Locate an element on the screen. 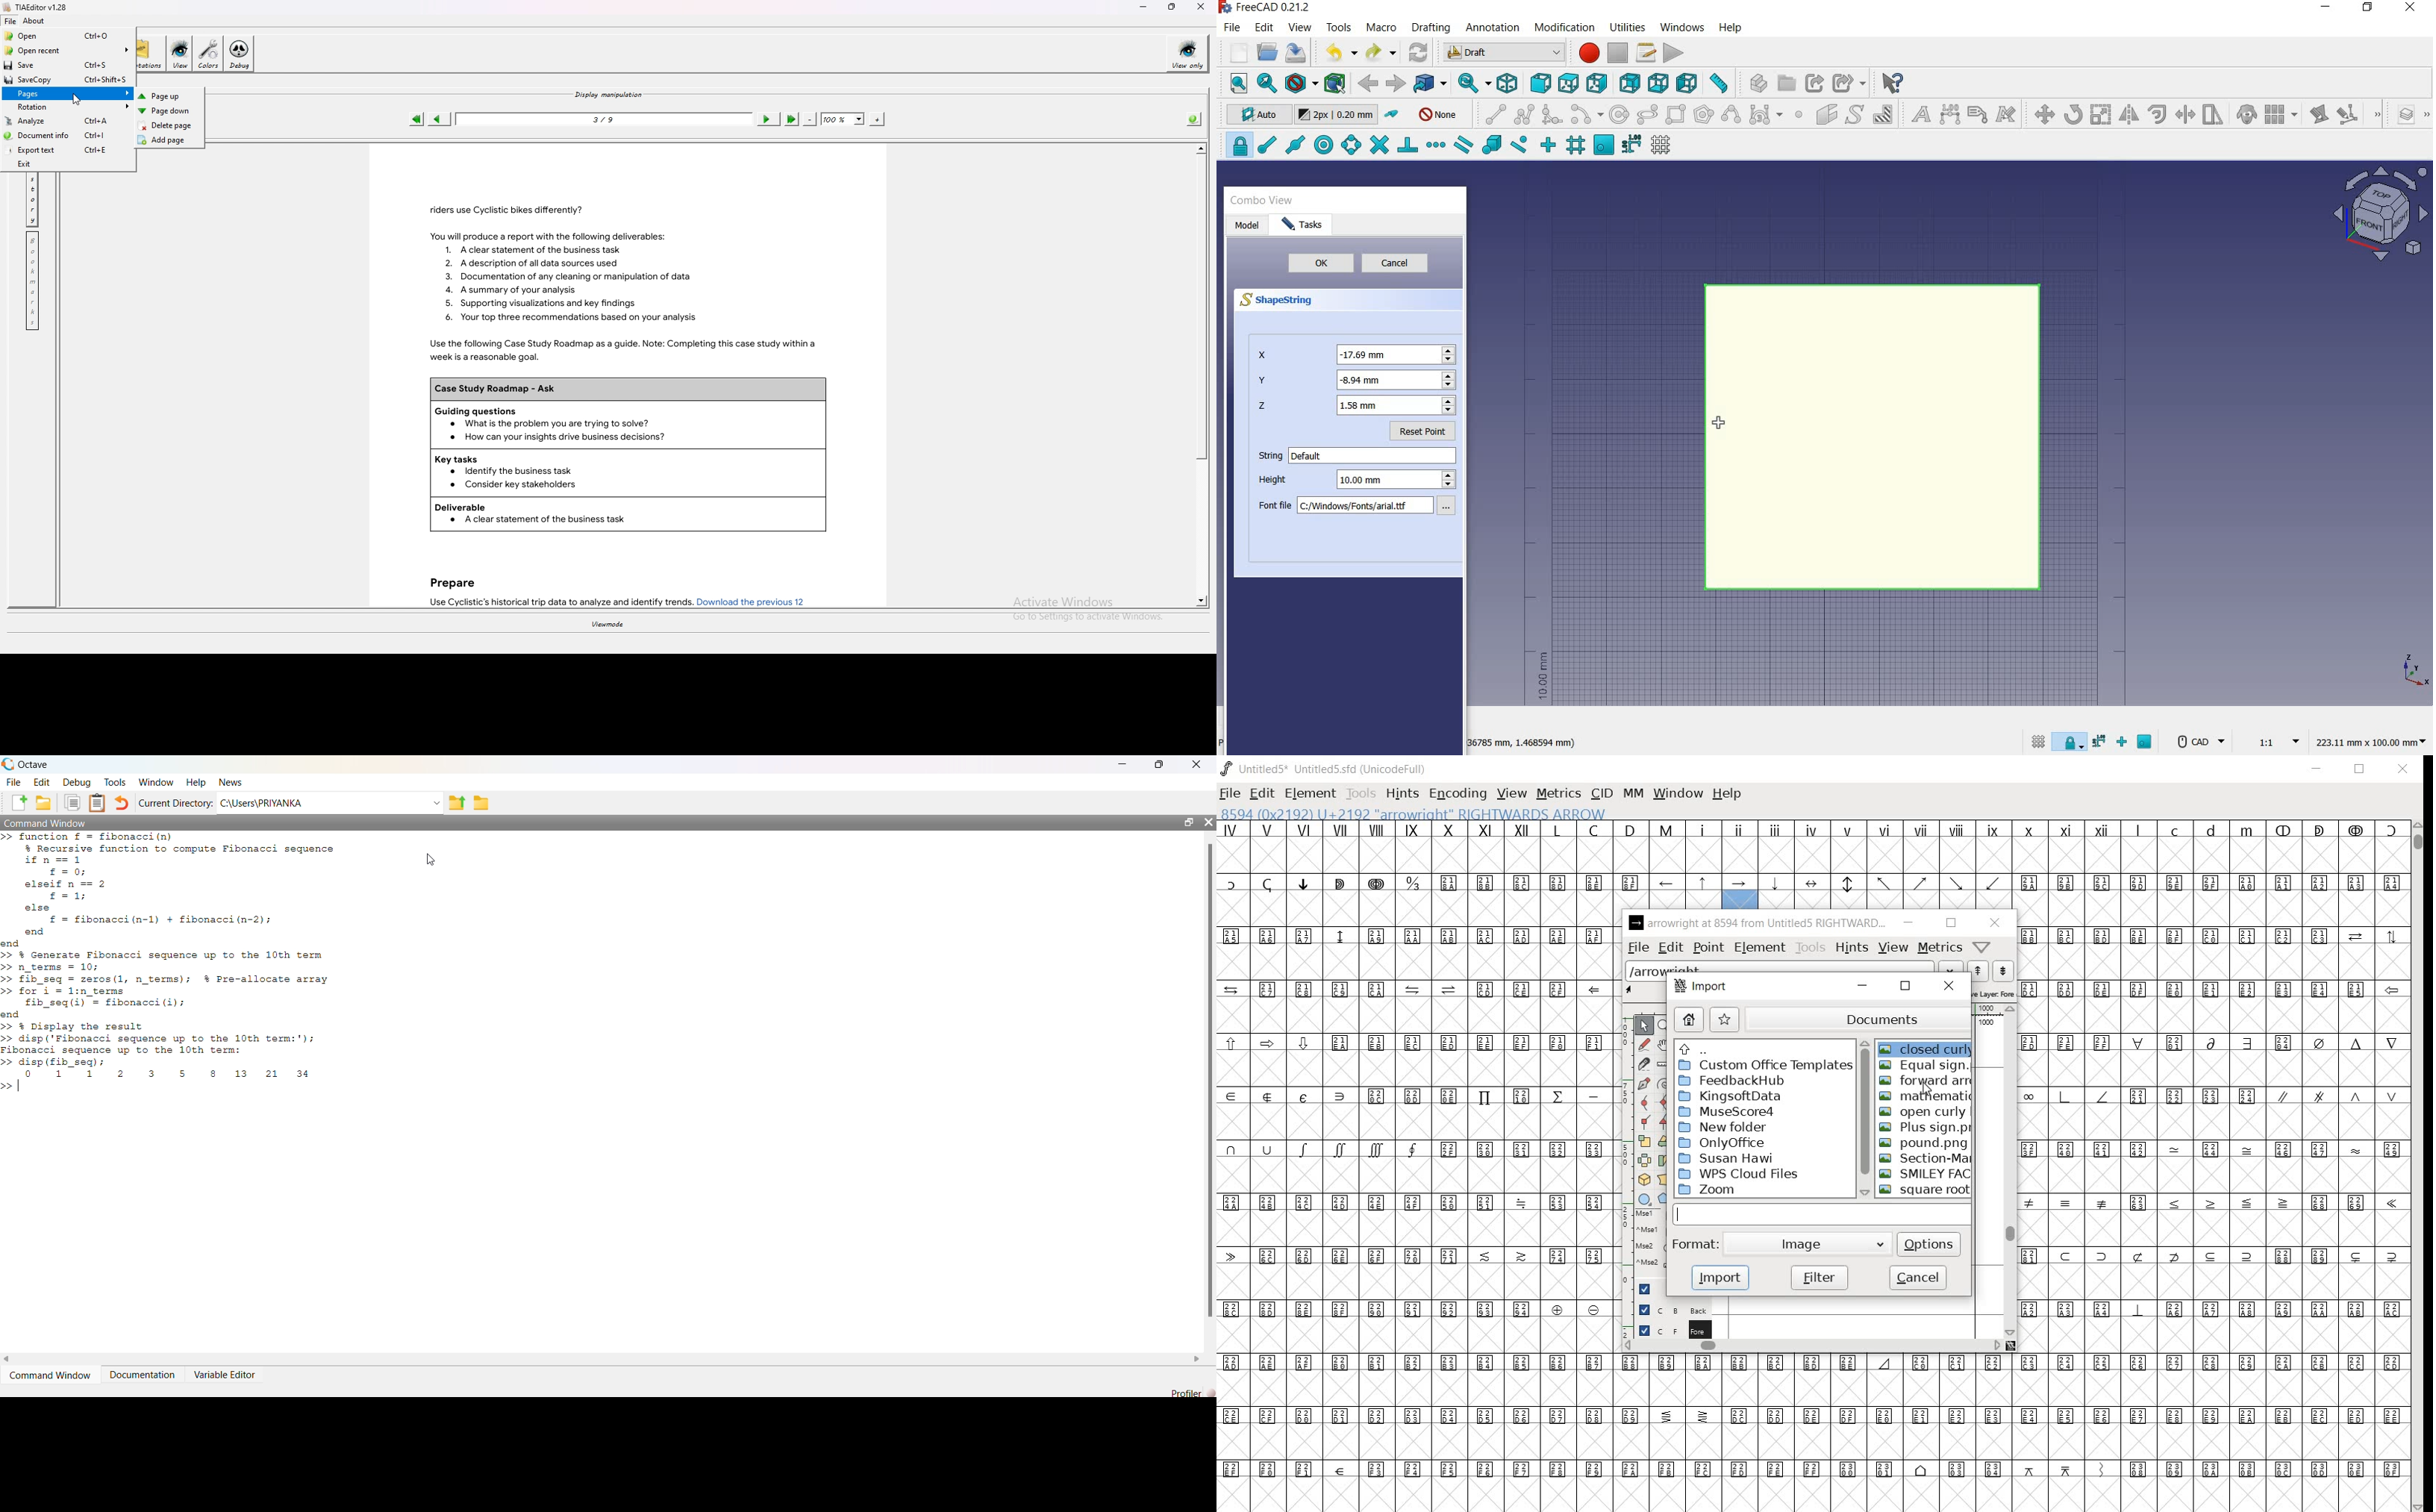 The width and height of the screenshot is (2436, 1512). snap angle is located at coordinates (1349, 146).